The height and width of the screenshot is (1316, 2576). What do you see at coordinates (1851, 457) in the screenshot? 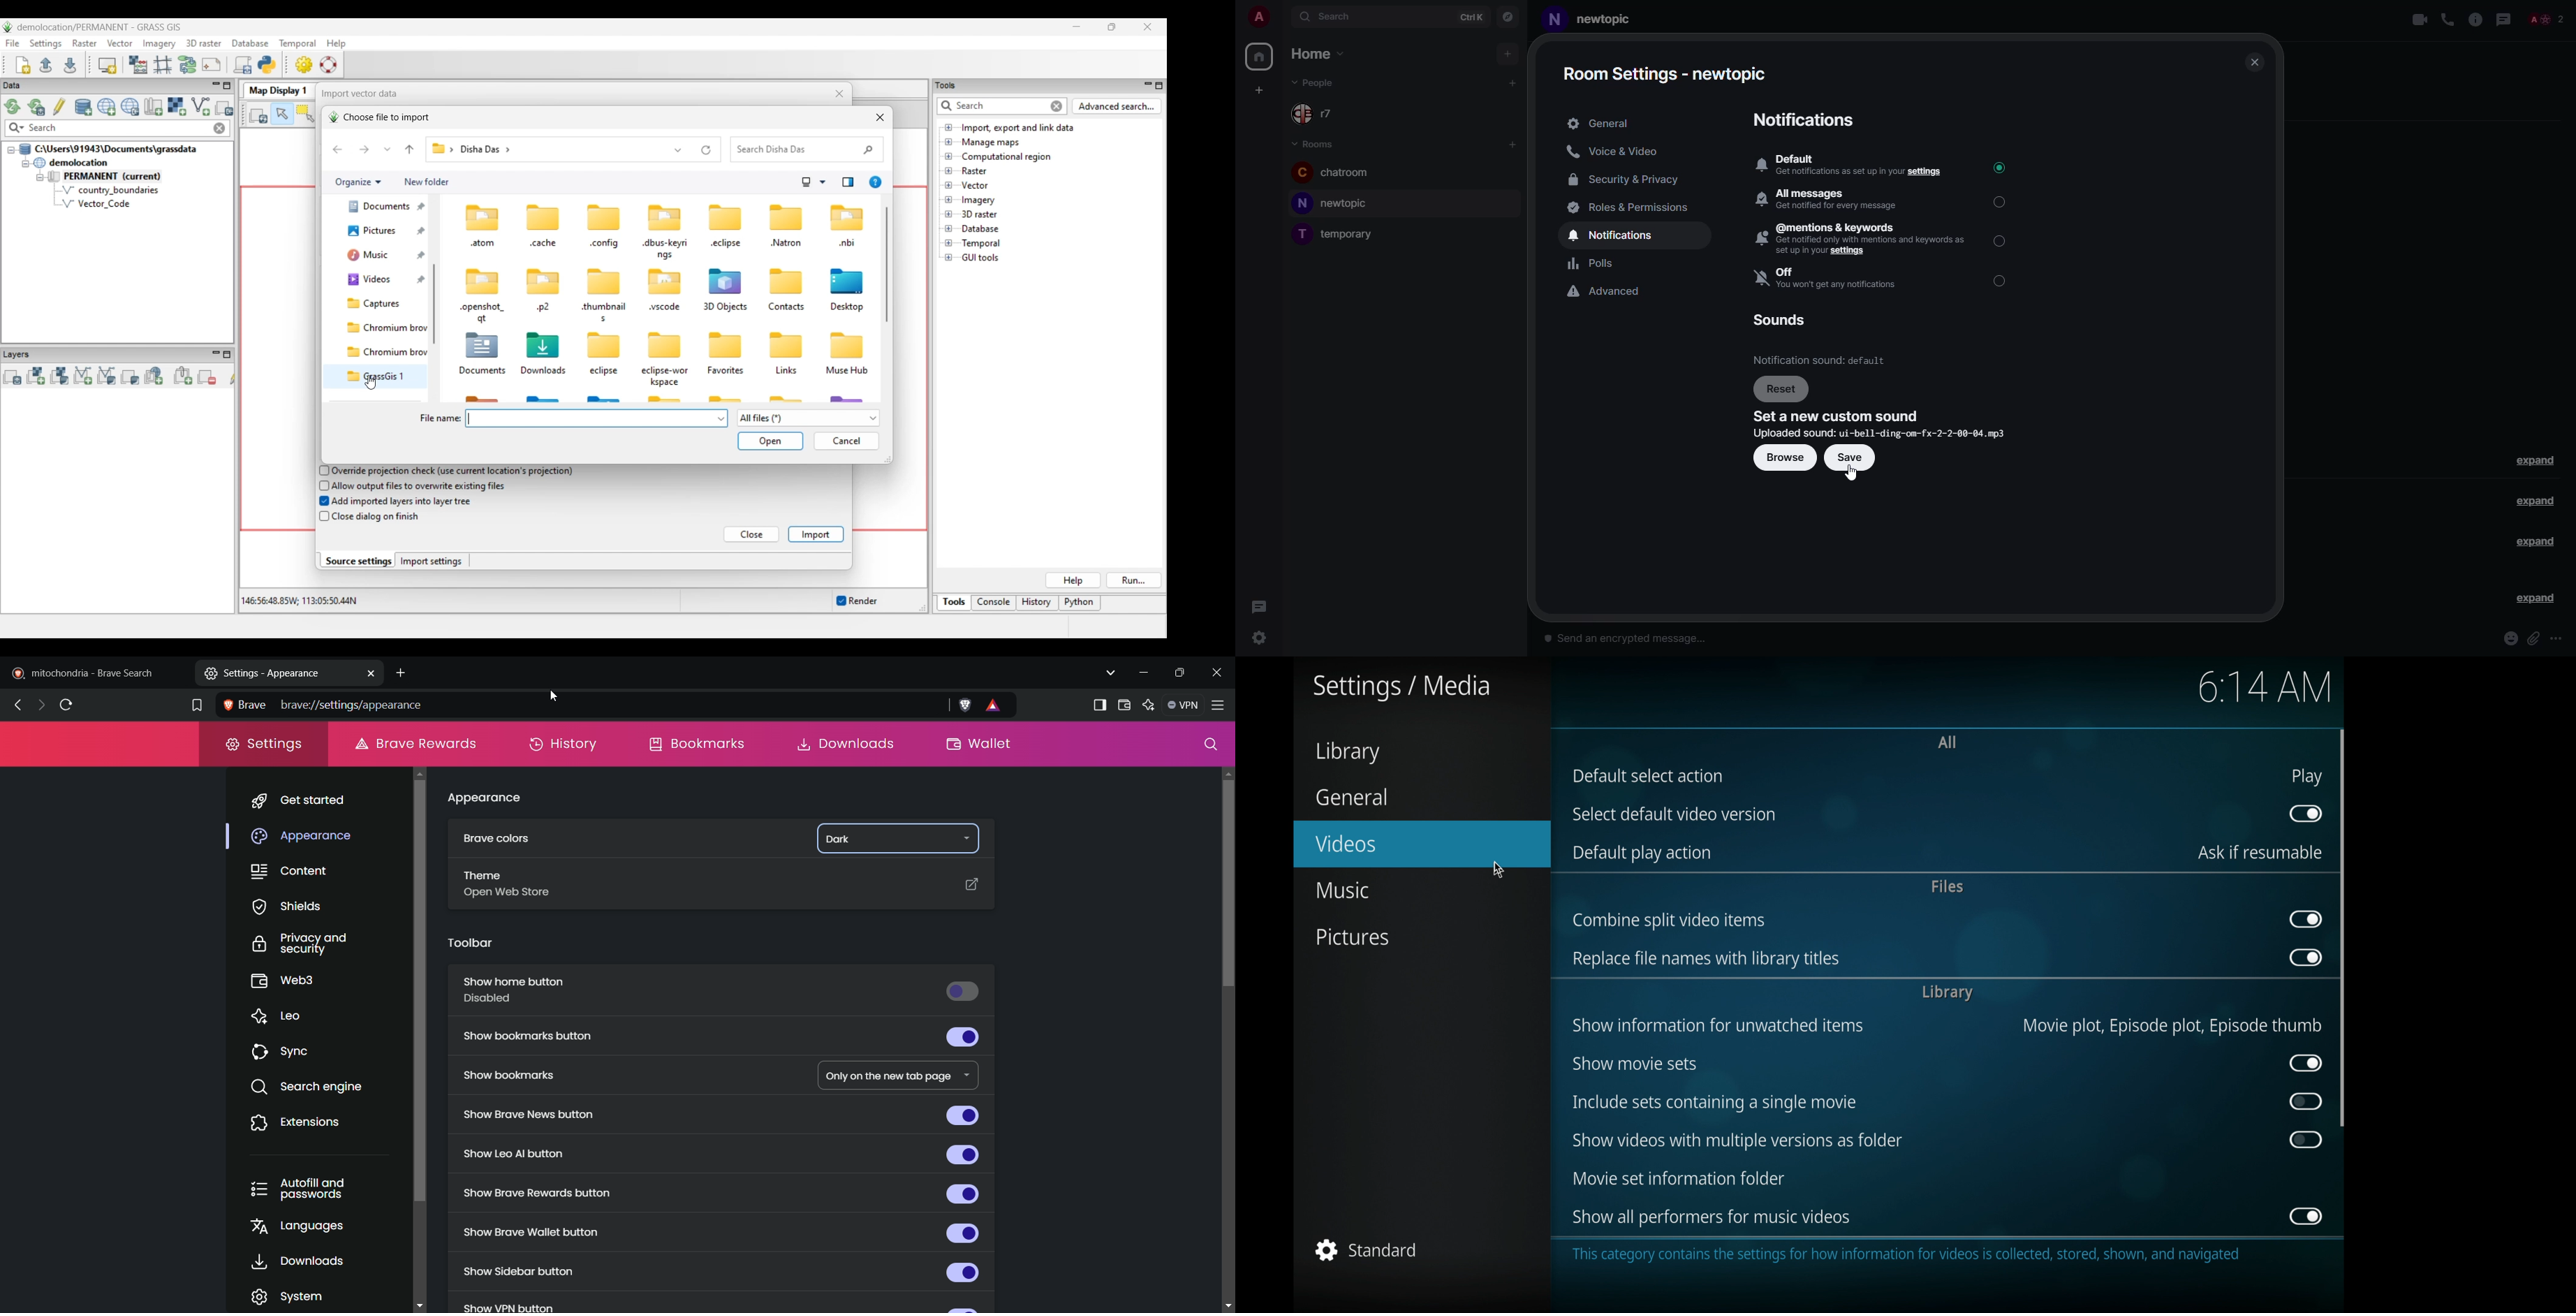
I see `save` at bounding box center [1851, 457].